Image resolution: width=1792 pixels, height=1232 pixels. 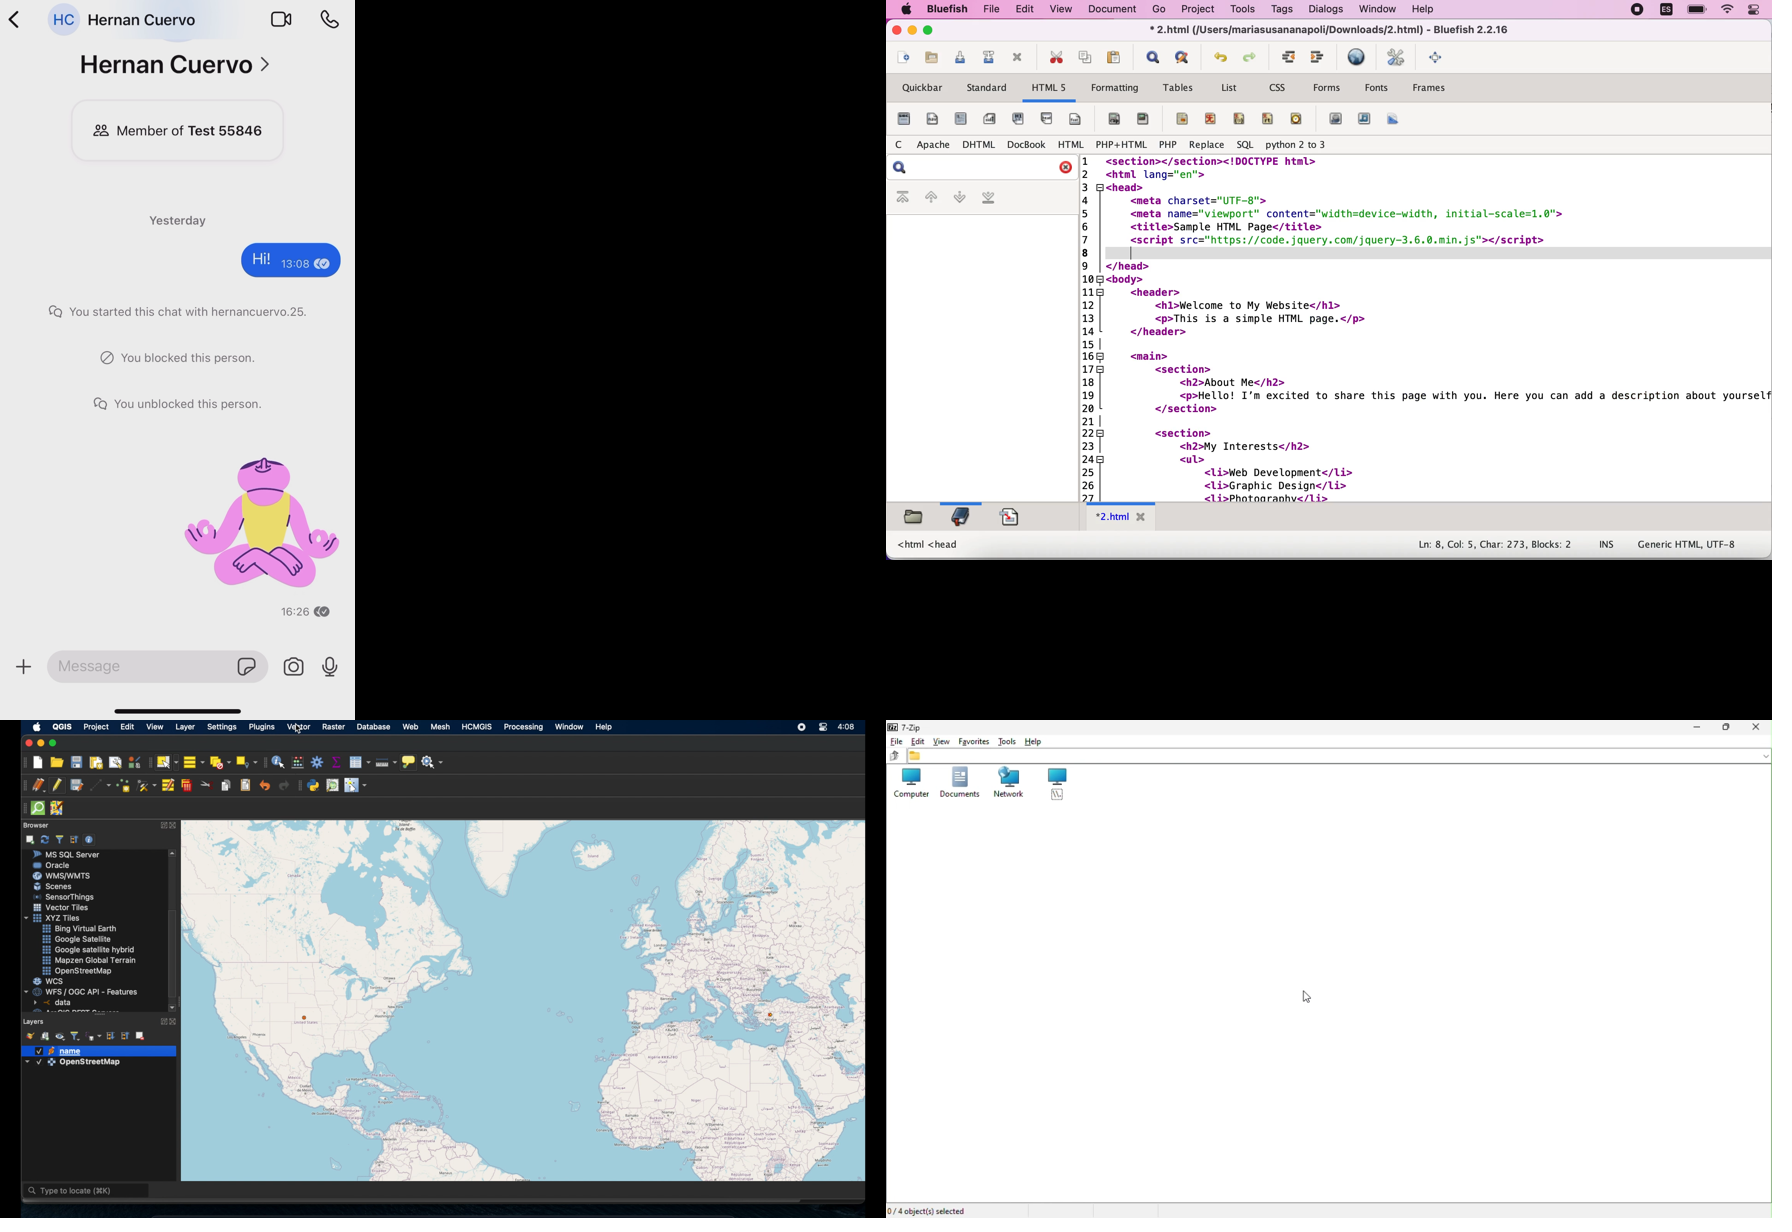 What do you see at coordinates (1071, 145) in the screenshot?
I see `html` at bounding box center [1071, 145].